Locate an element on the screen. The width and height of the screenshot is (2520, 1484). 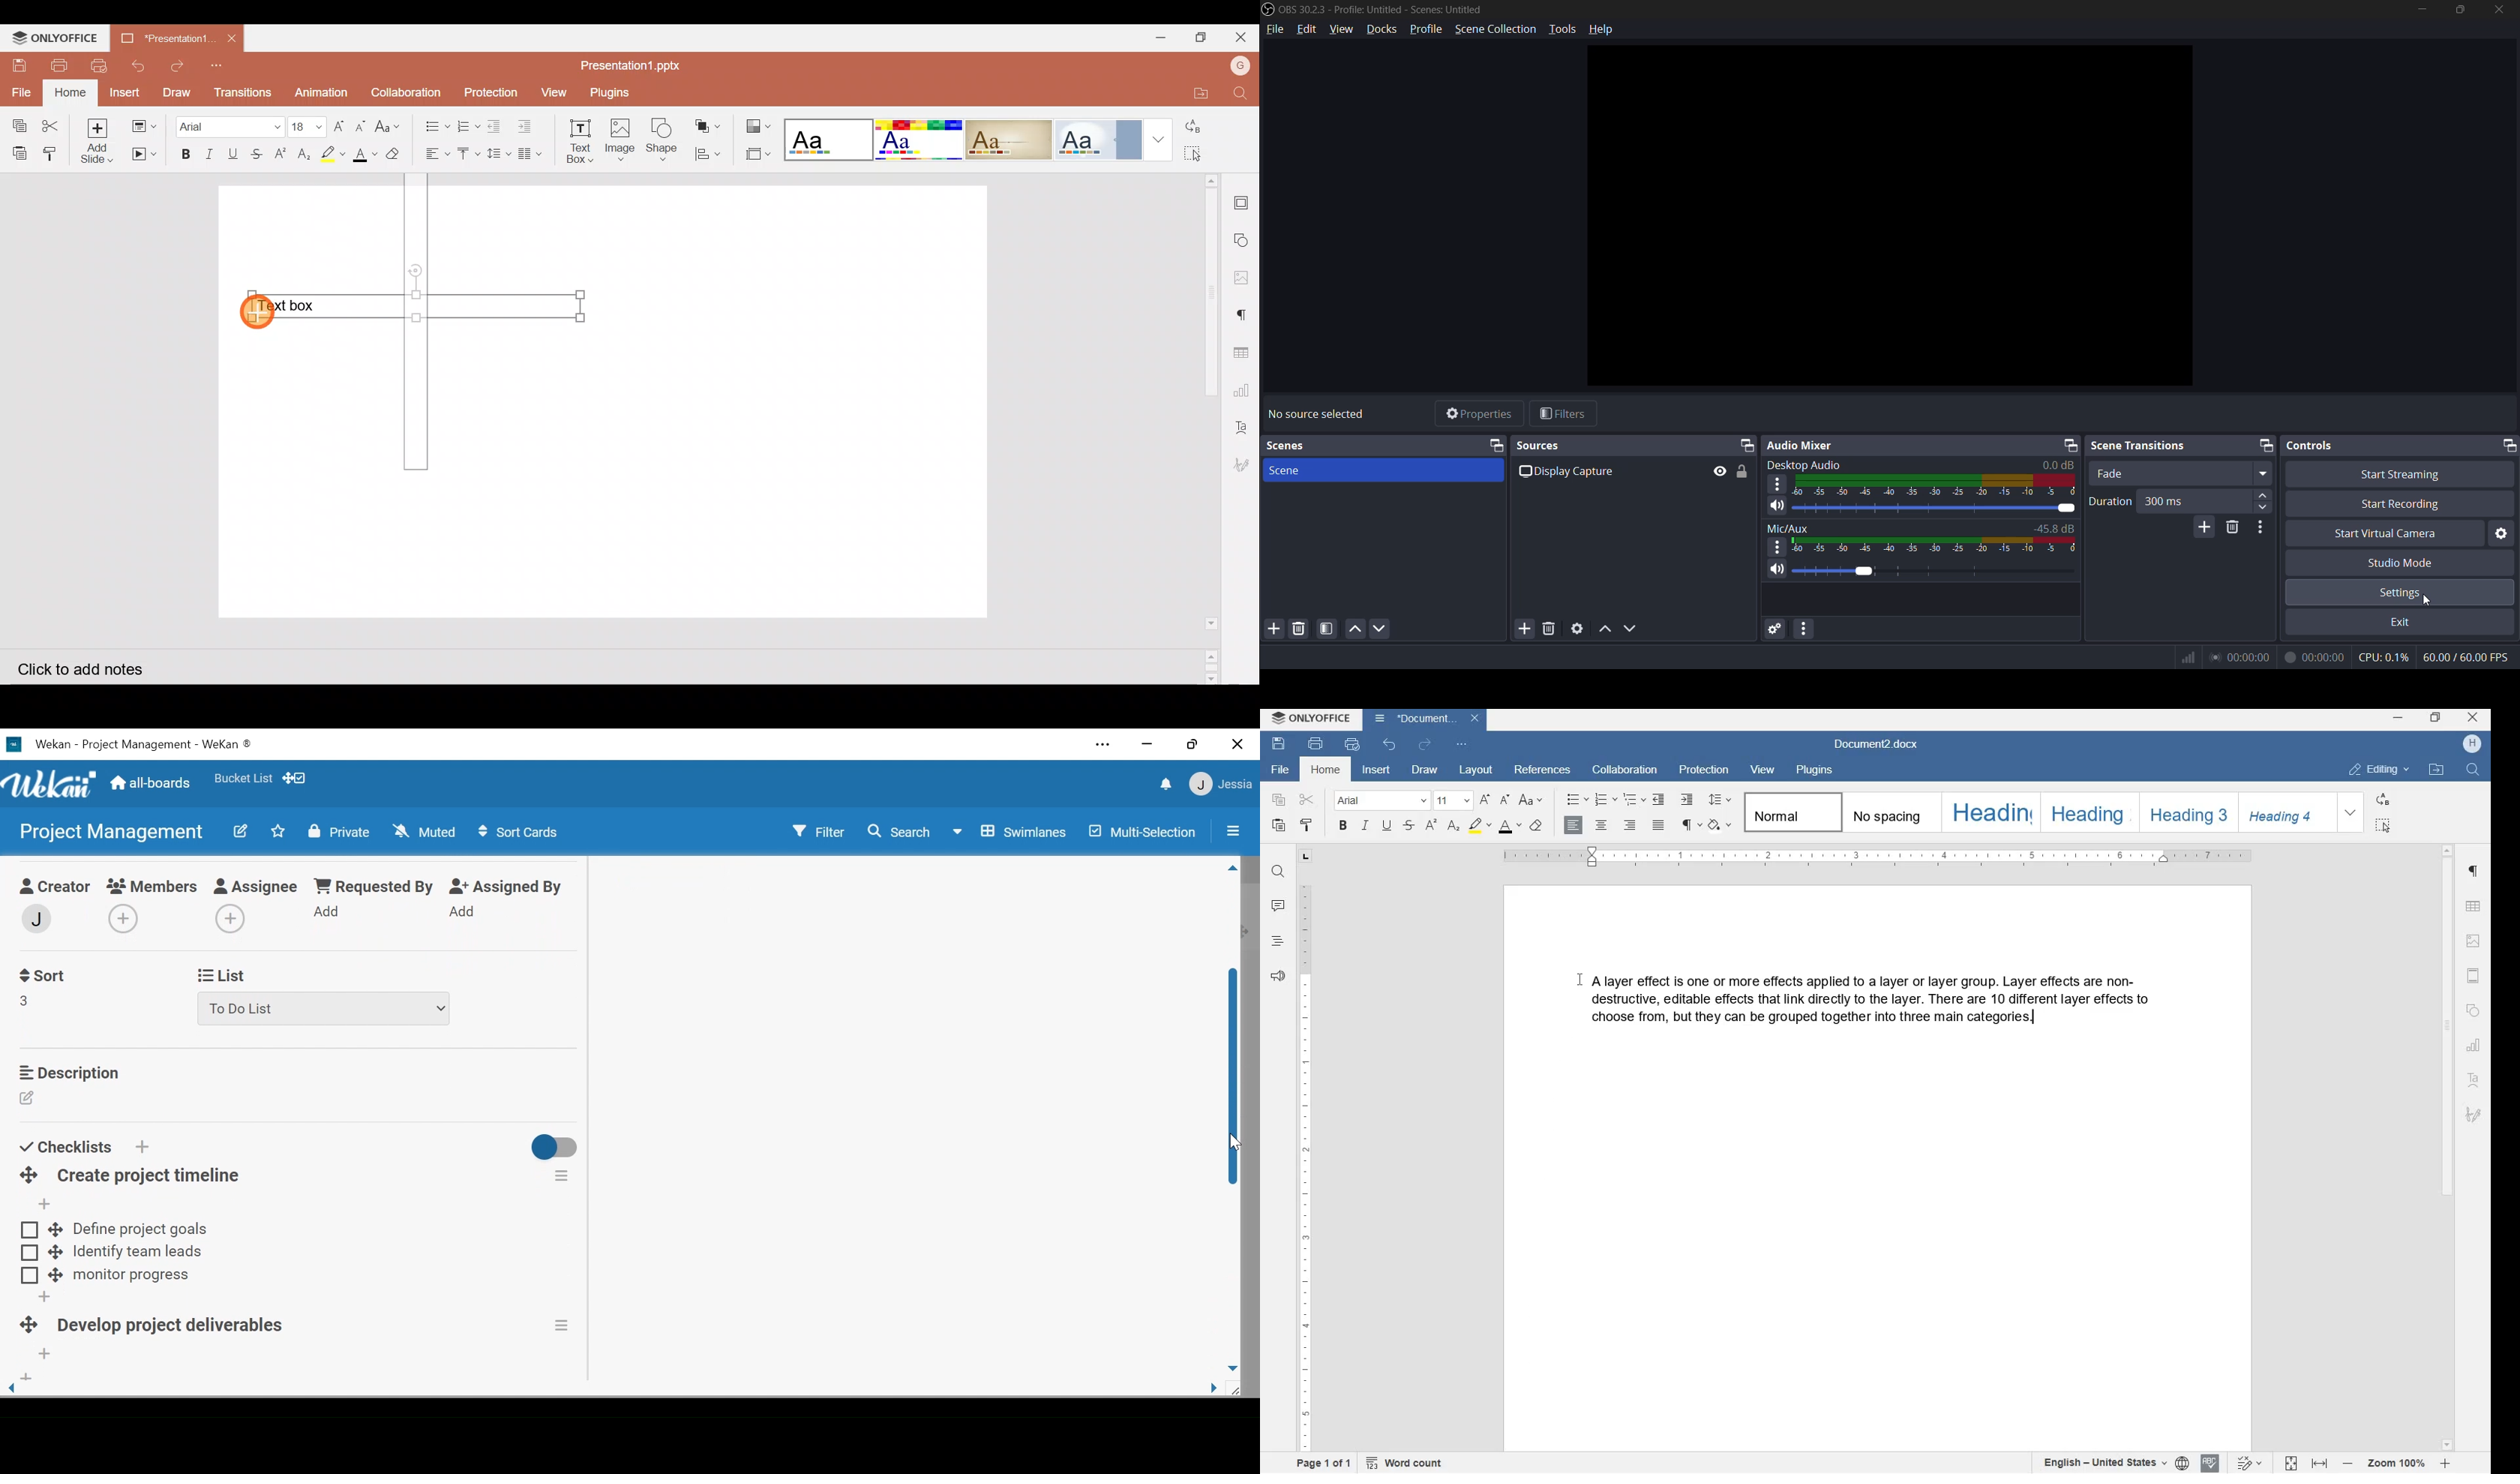
Maximize is located at coordinates (1204, 37).